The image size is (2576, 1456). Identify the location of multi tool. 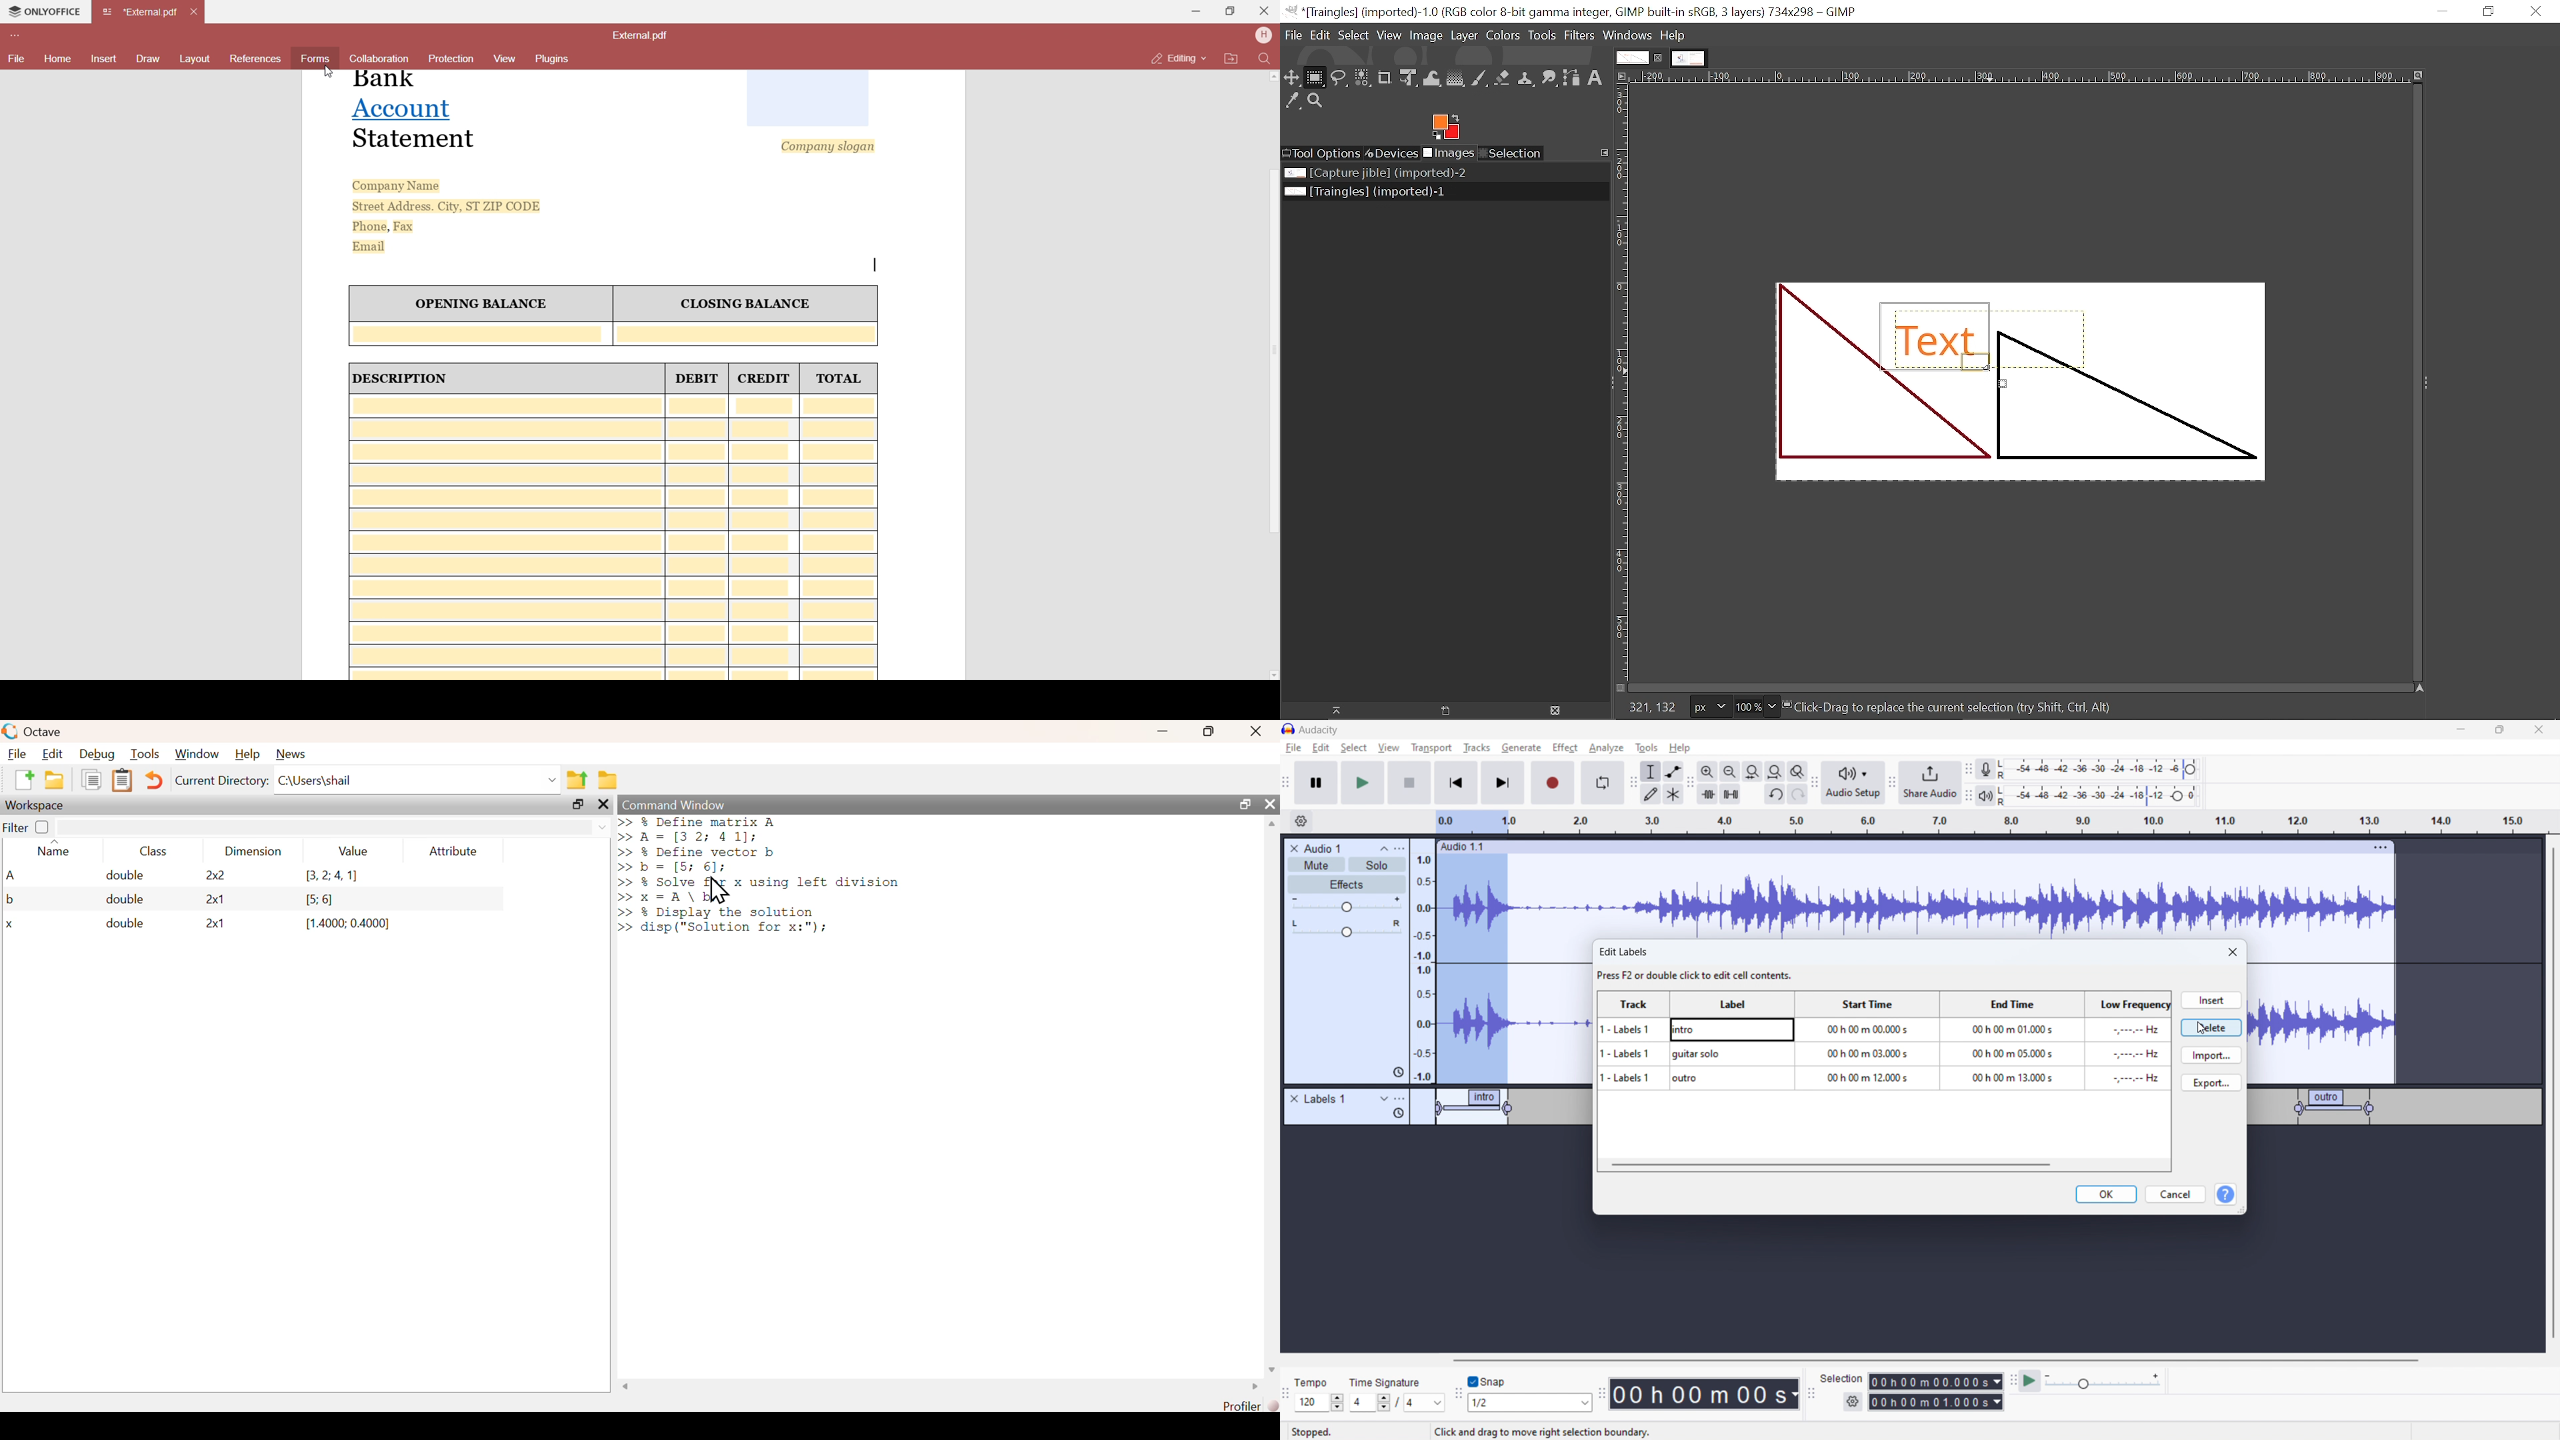
(1674, 794).